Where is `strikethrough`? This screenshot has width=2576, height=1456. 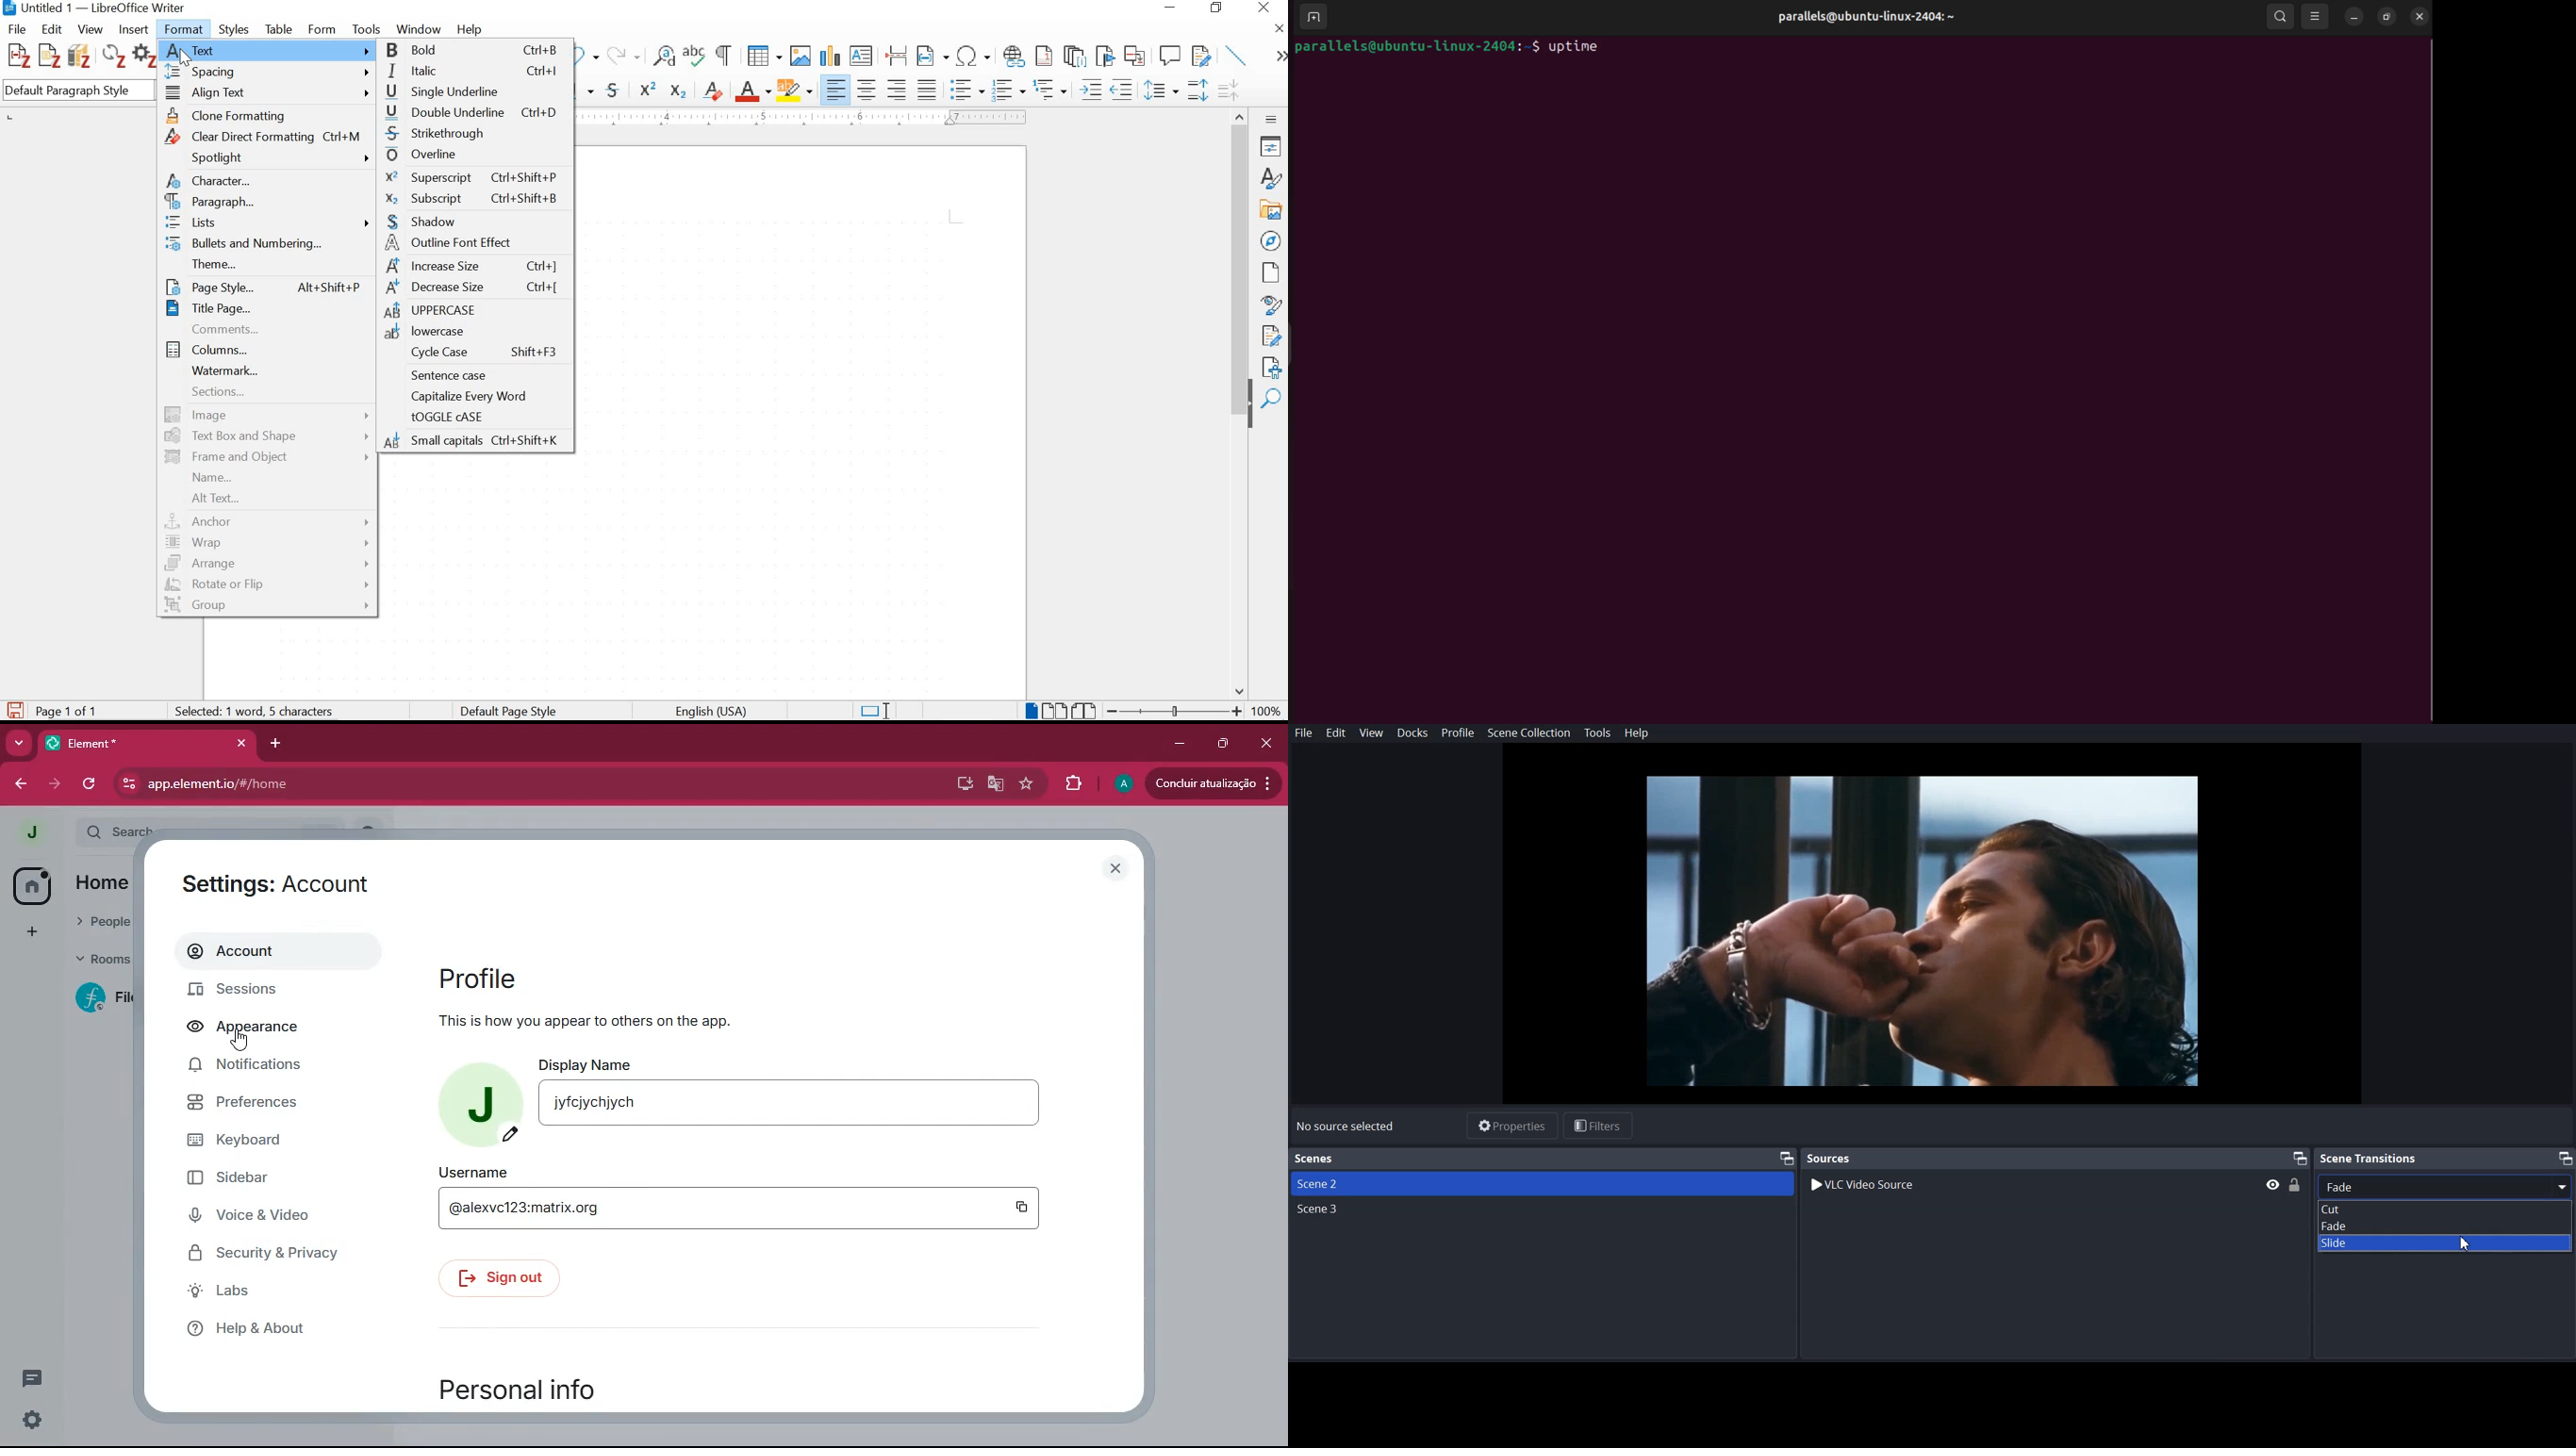 strikethrough is located at coordinates (478, 134).